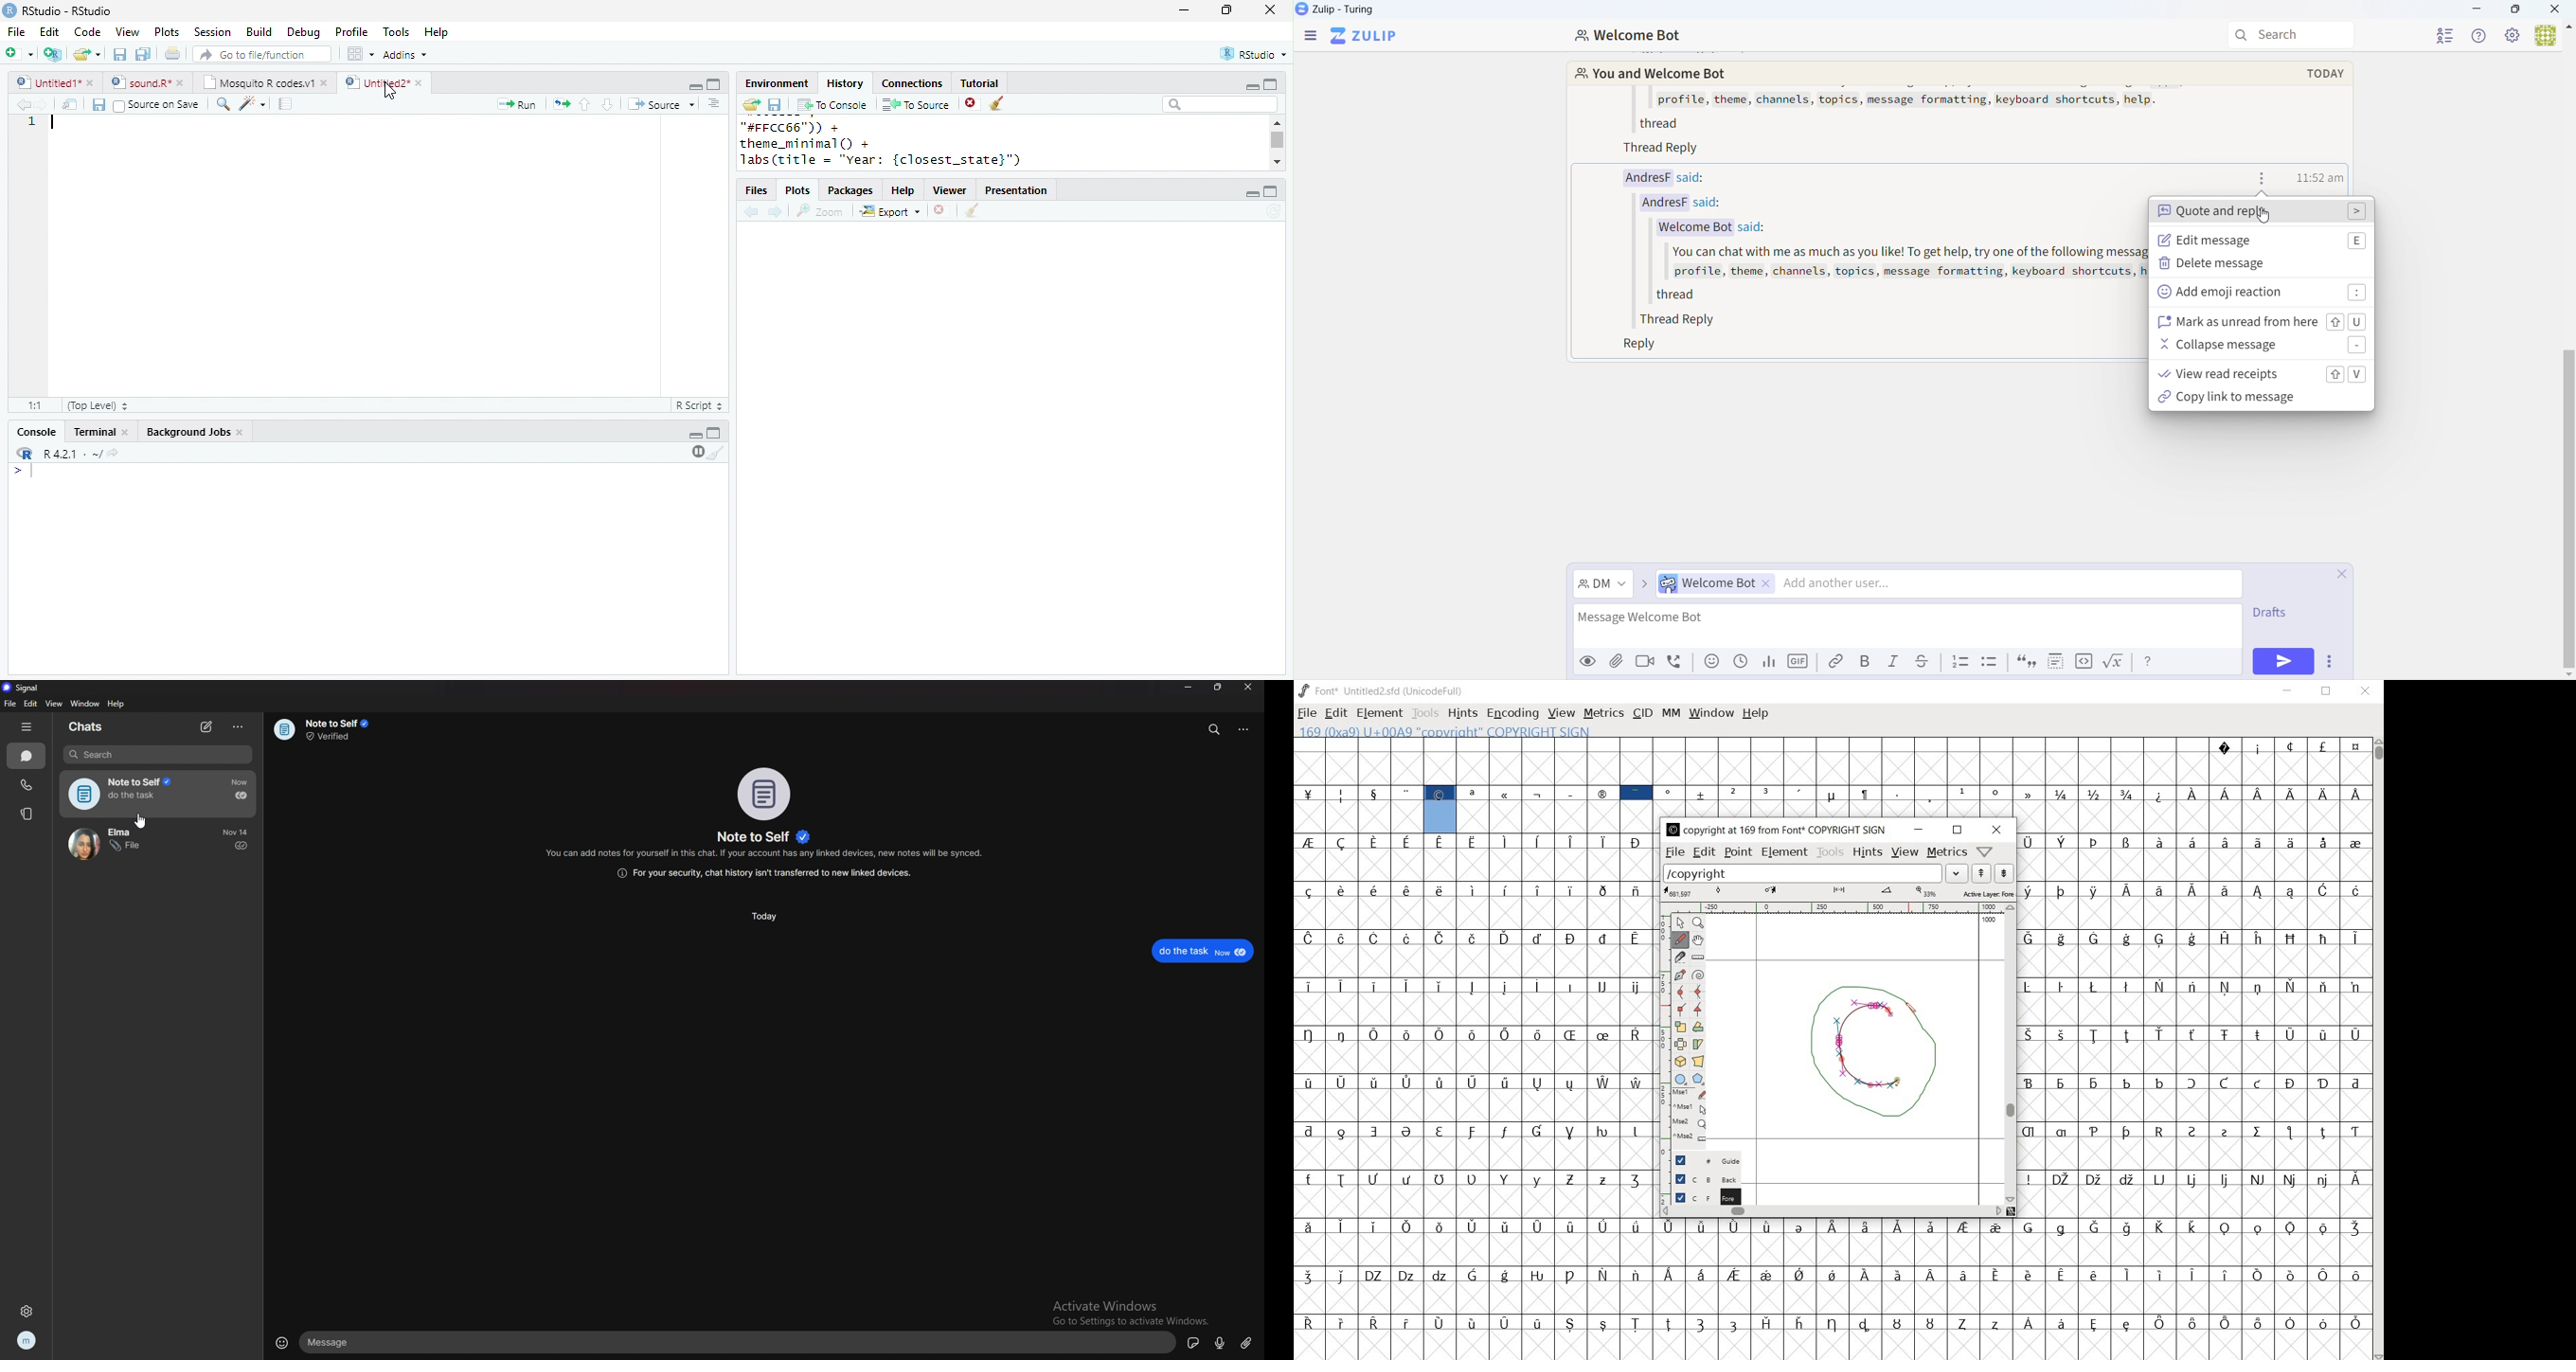 This screenshot has height=1372, width=2576. I want to click on rerun, so click(562, 104).